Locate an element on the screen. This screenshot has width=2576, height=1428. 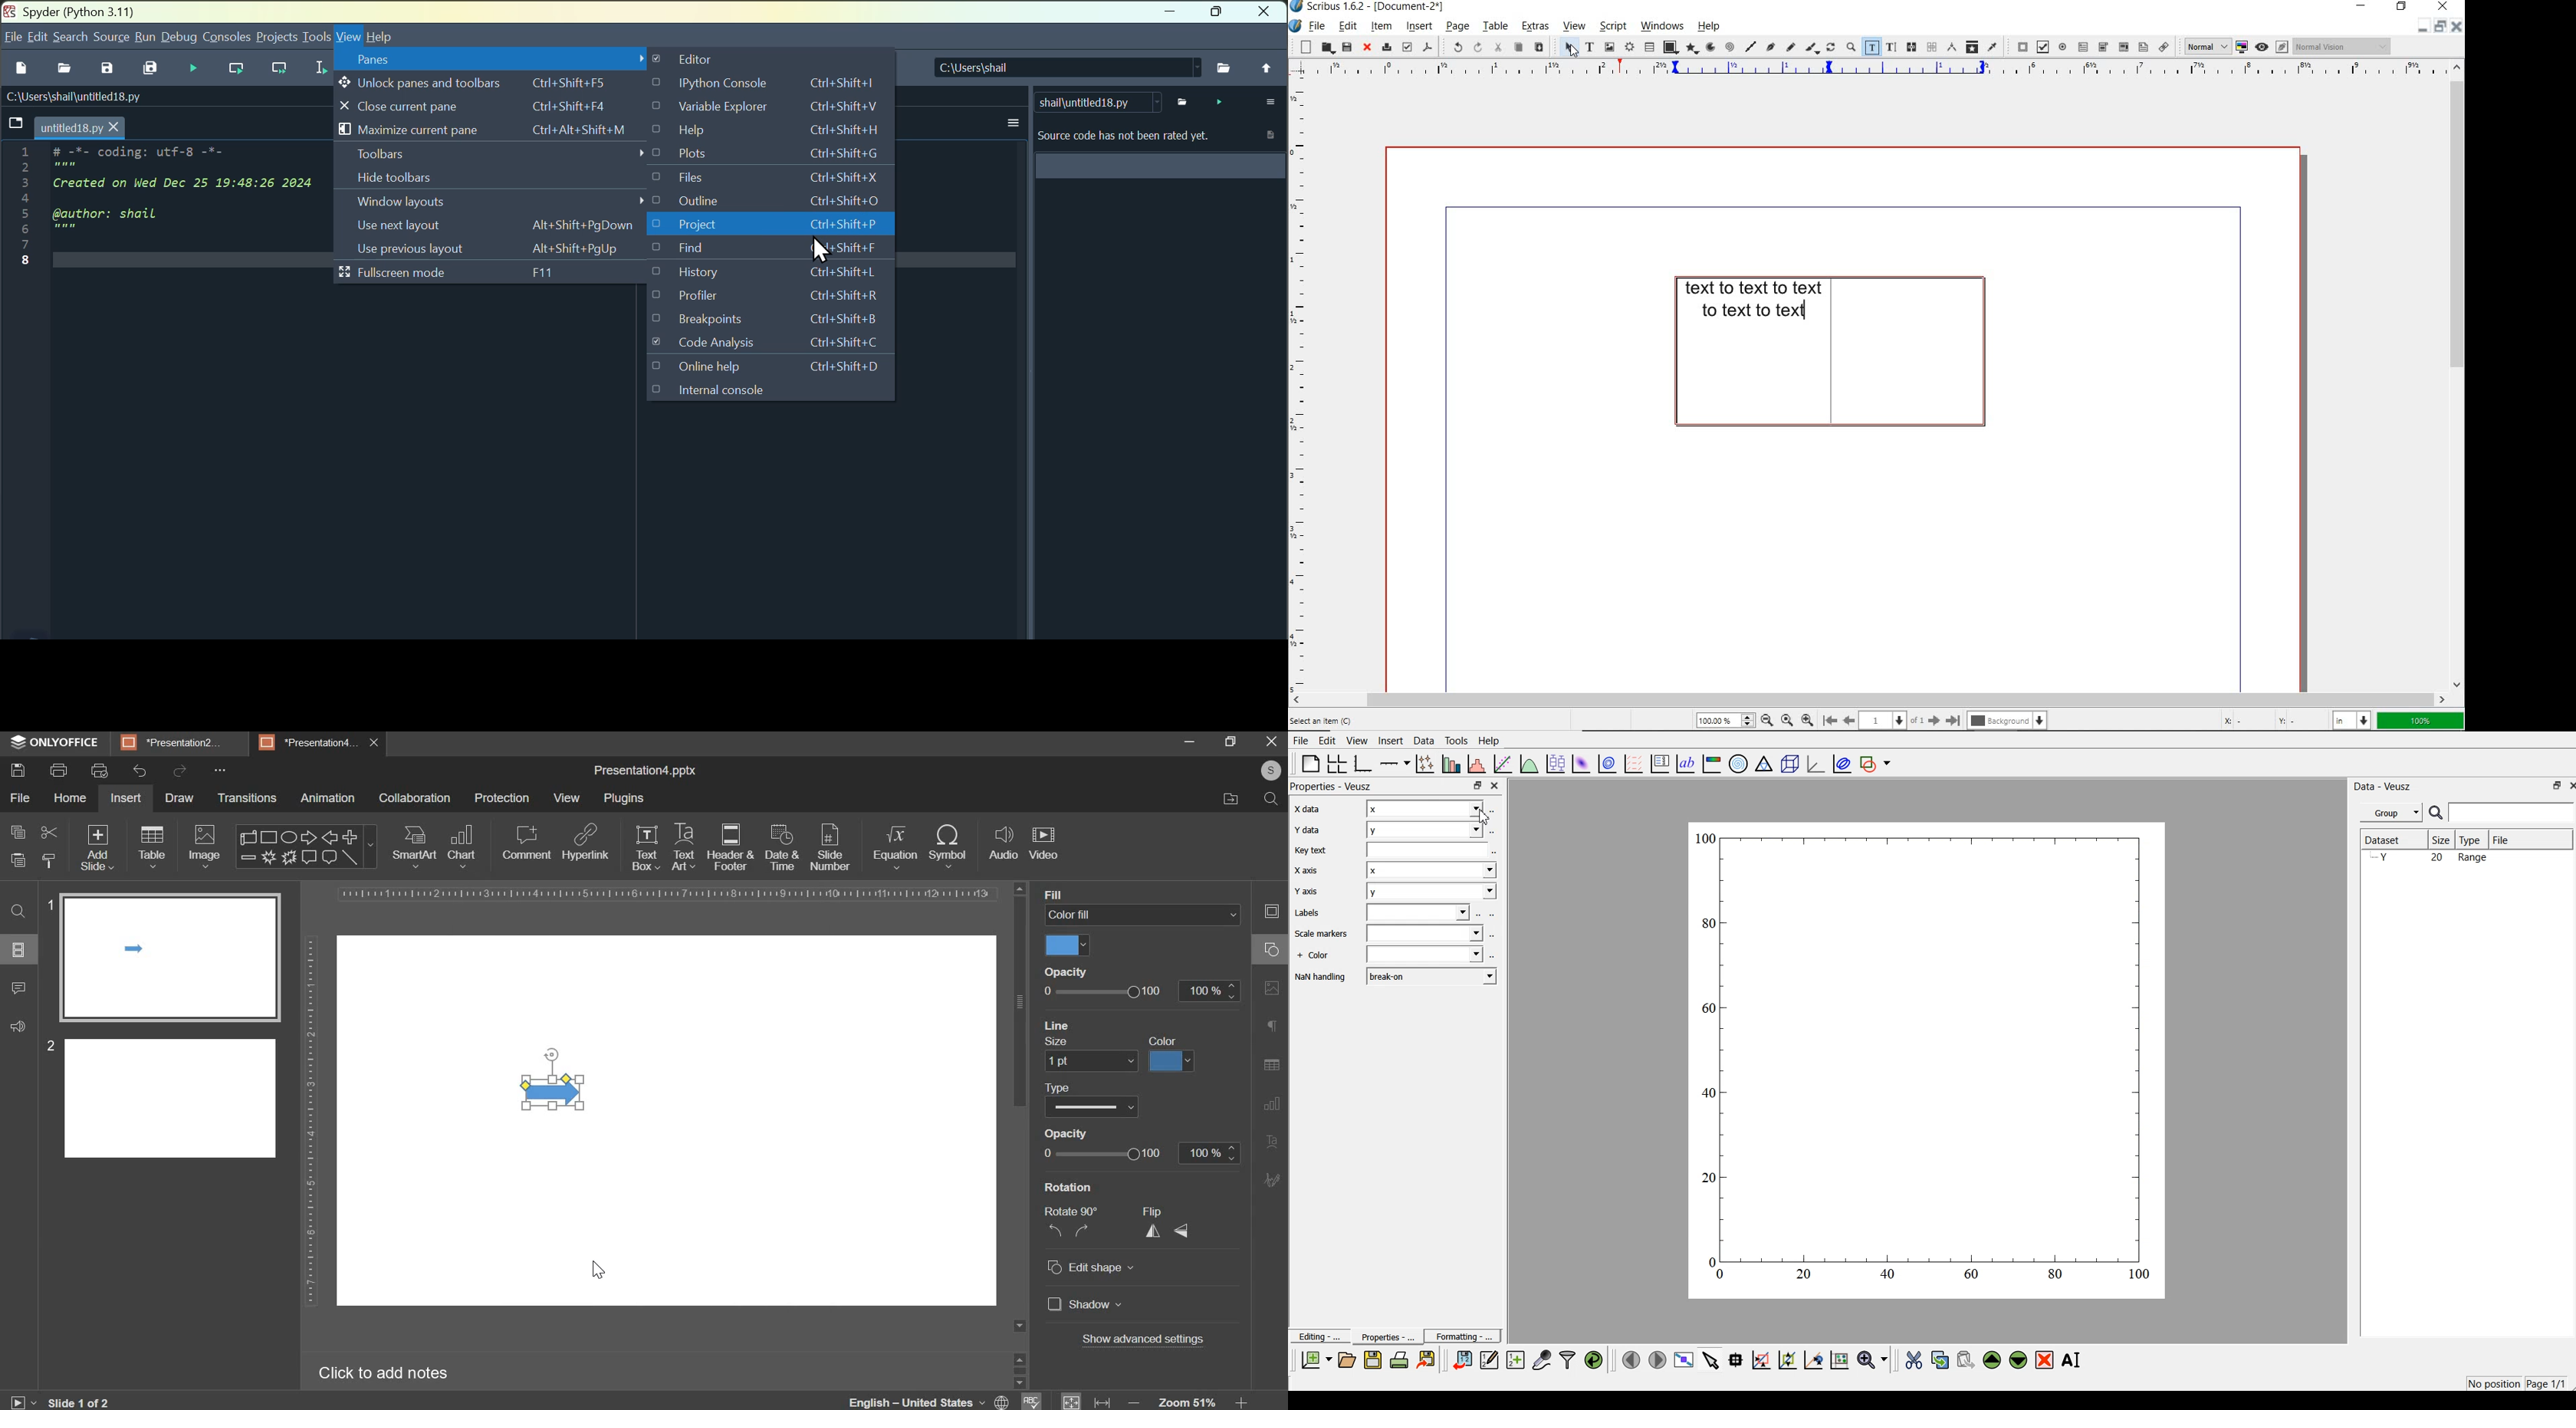
spiral is located at coordinates (1729, 46).